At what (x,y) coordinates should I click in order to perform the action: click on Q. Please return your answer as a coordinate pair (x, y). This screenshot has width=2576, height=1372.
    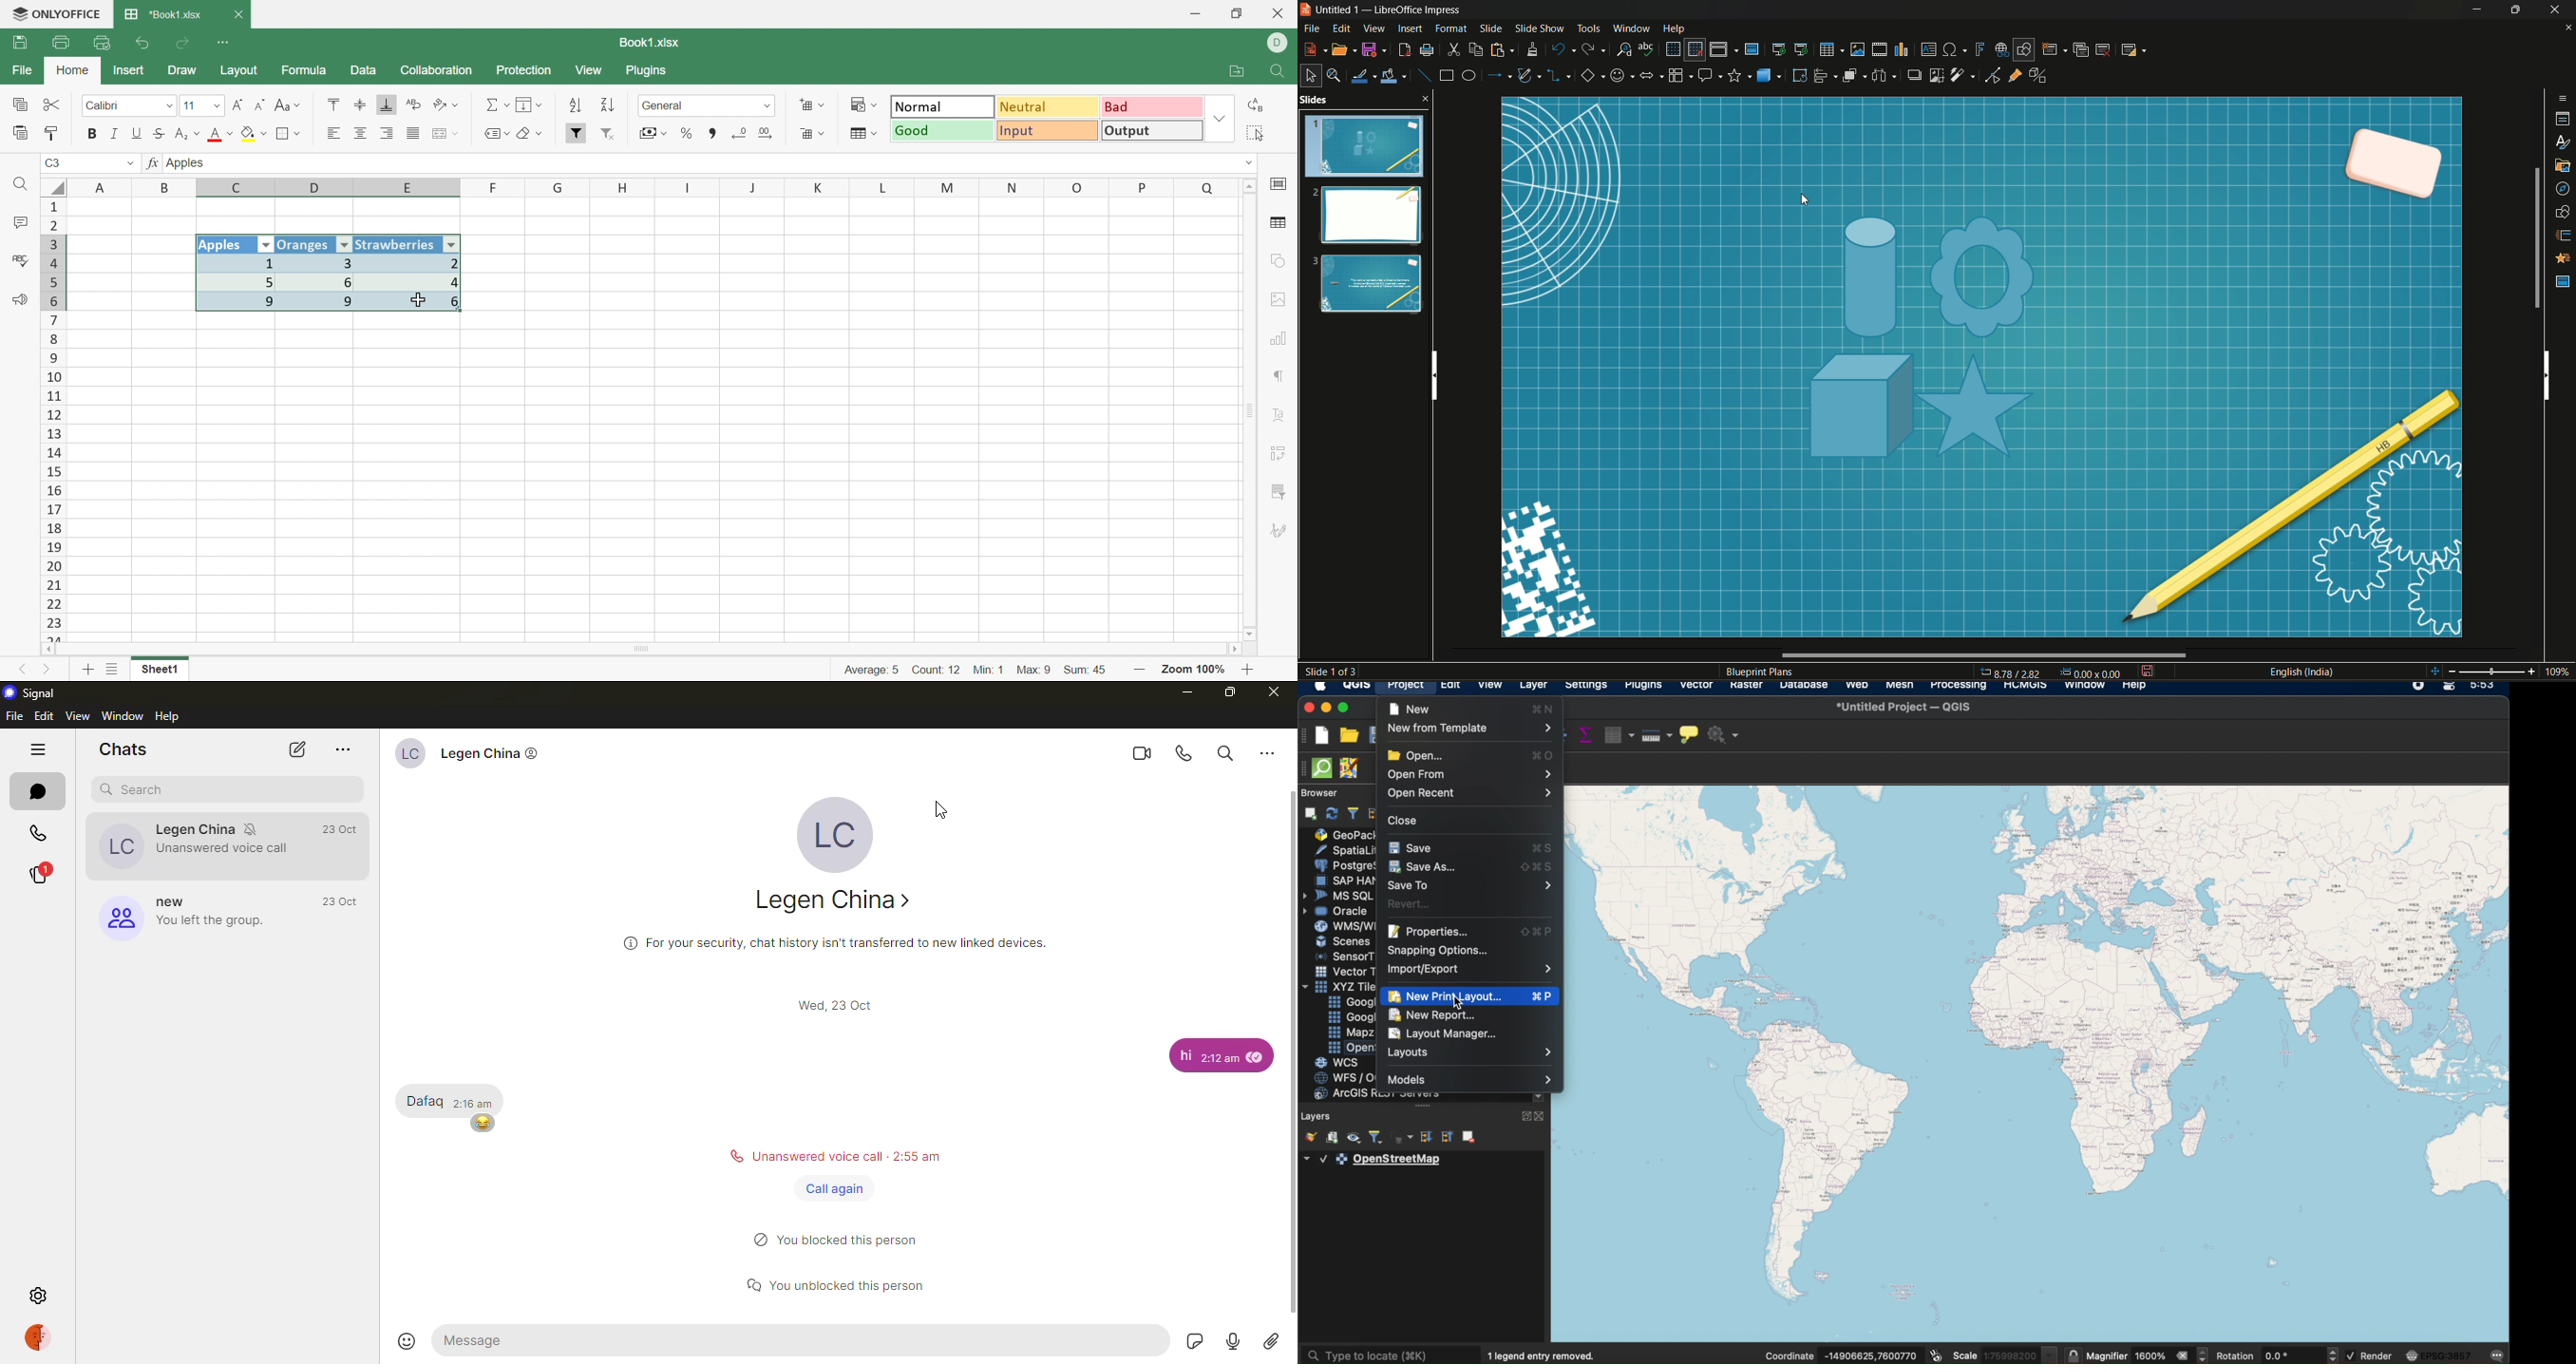
    Looking at the image, I should click on (1207, 187).